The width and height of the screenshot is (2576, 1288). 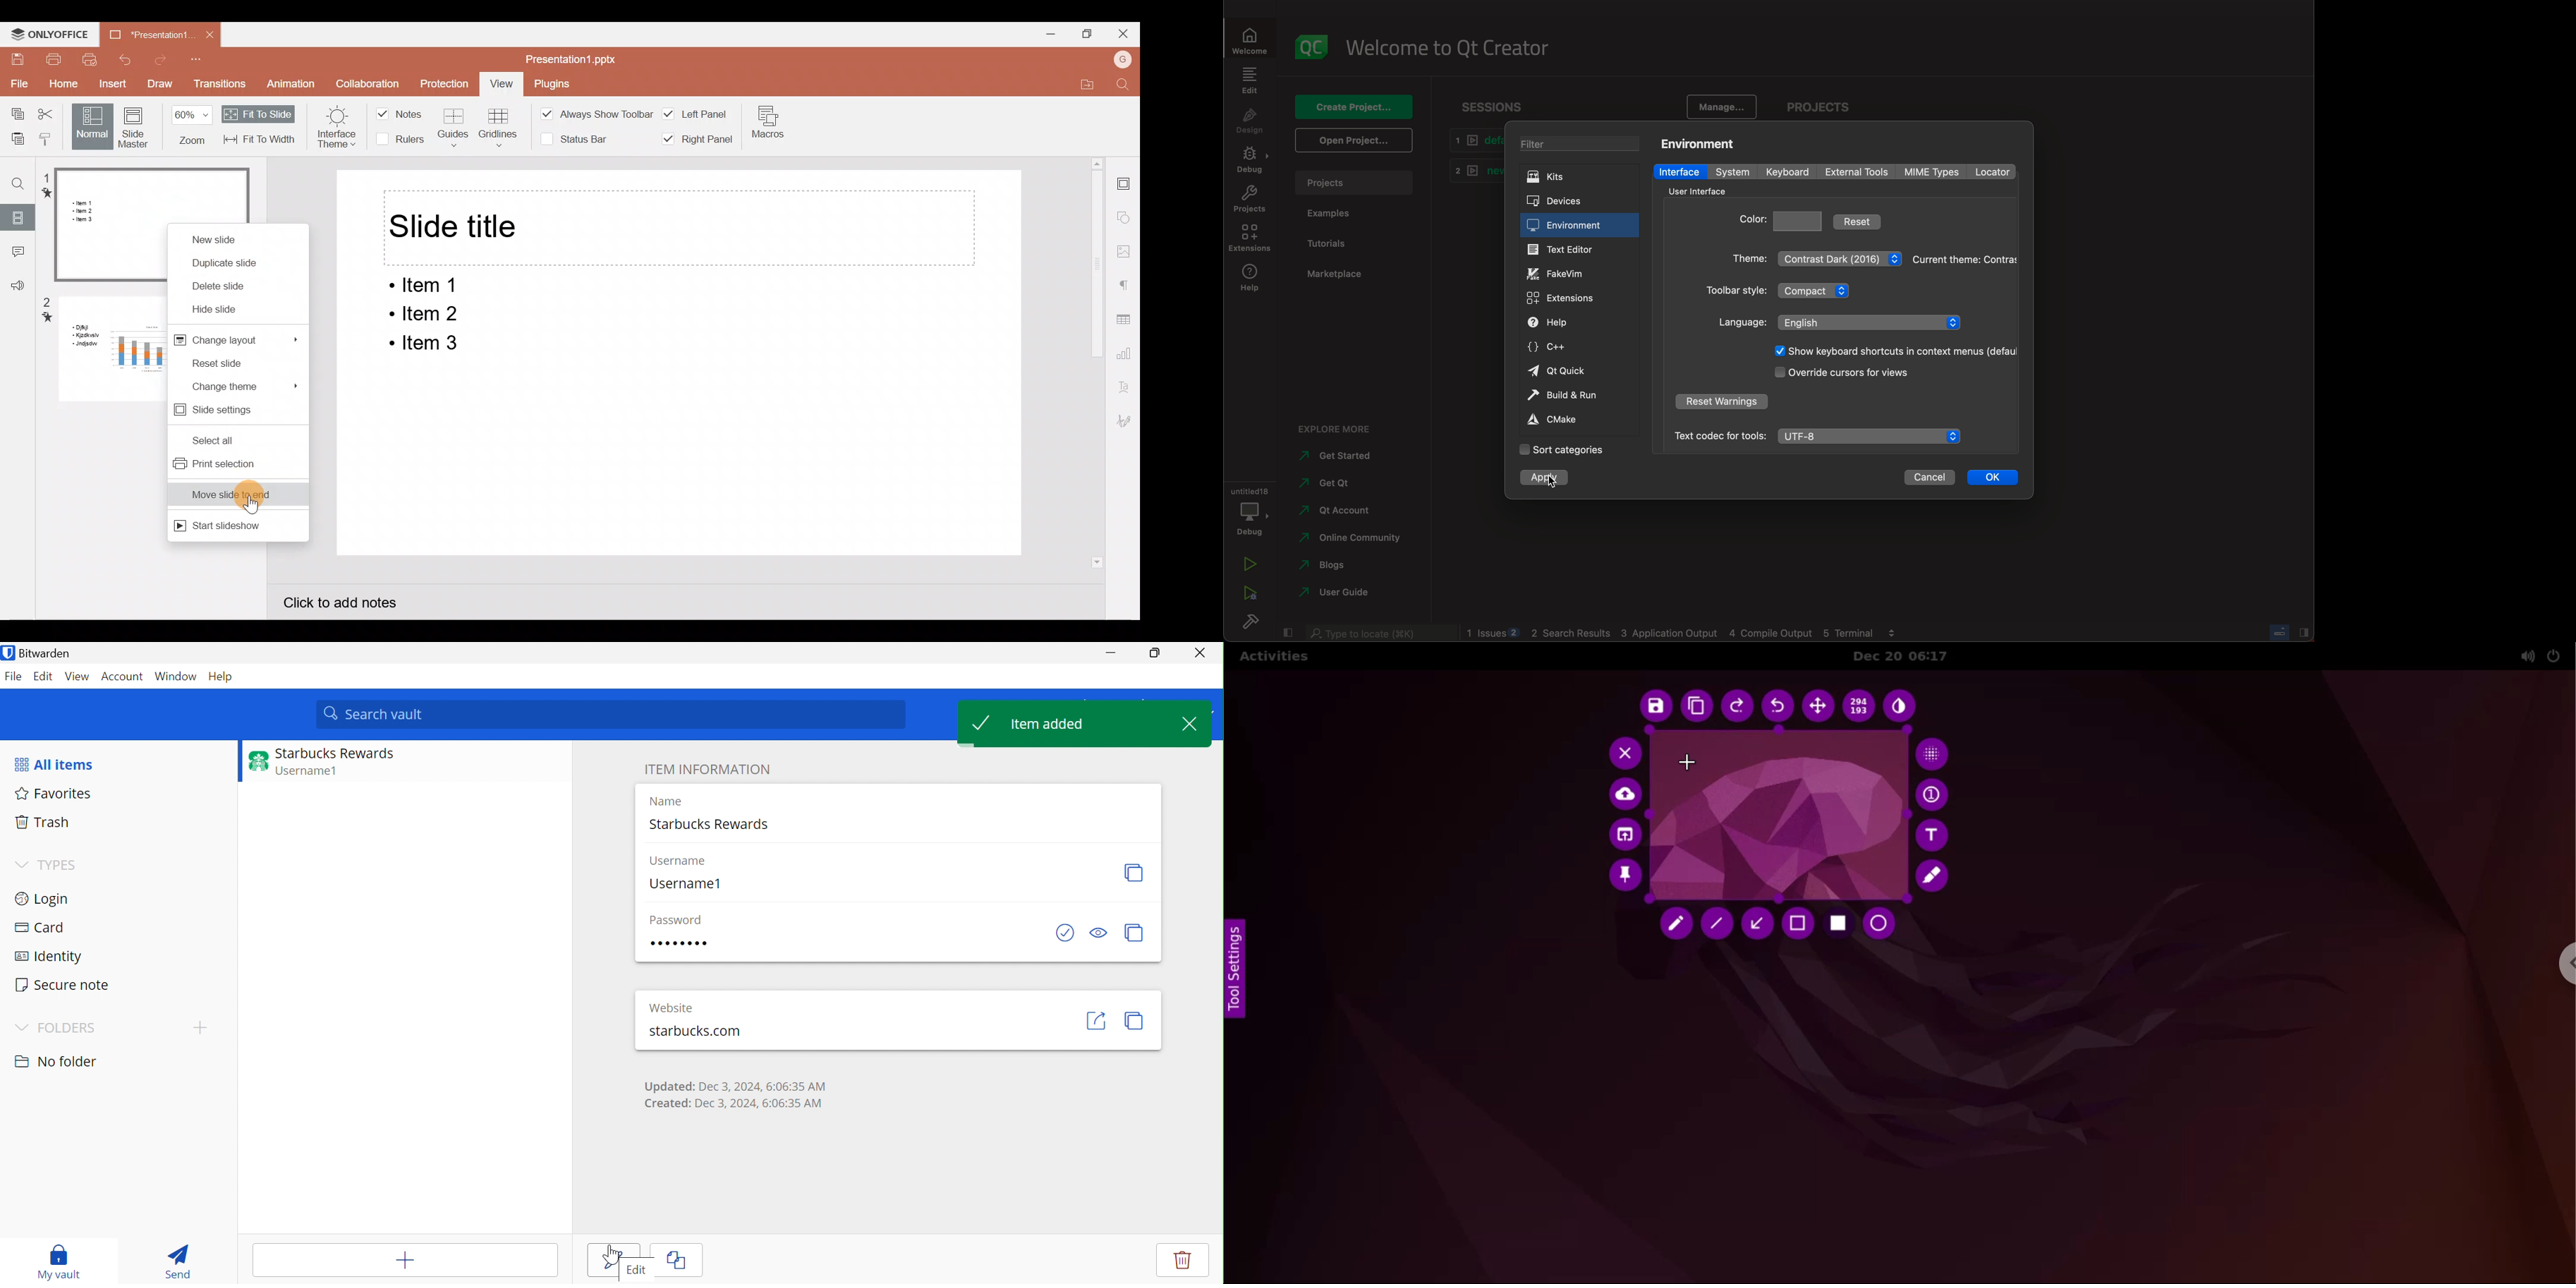 What do you see at coordinates (1127, 249) in the screenshot?
I see `Image settings` at bounding box center [1127, 249].